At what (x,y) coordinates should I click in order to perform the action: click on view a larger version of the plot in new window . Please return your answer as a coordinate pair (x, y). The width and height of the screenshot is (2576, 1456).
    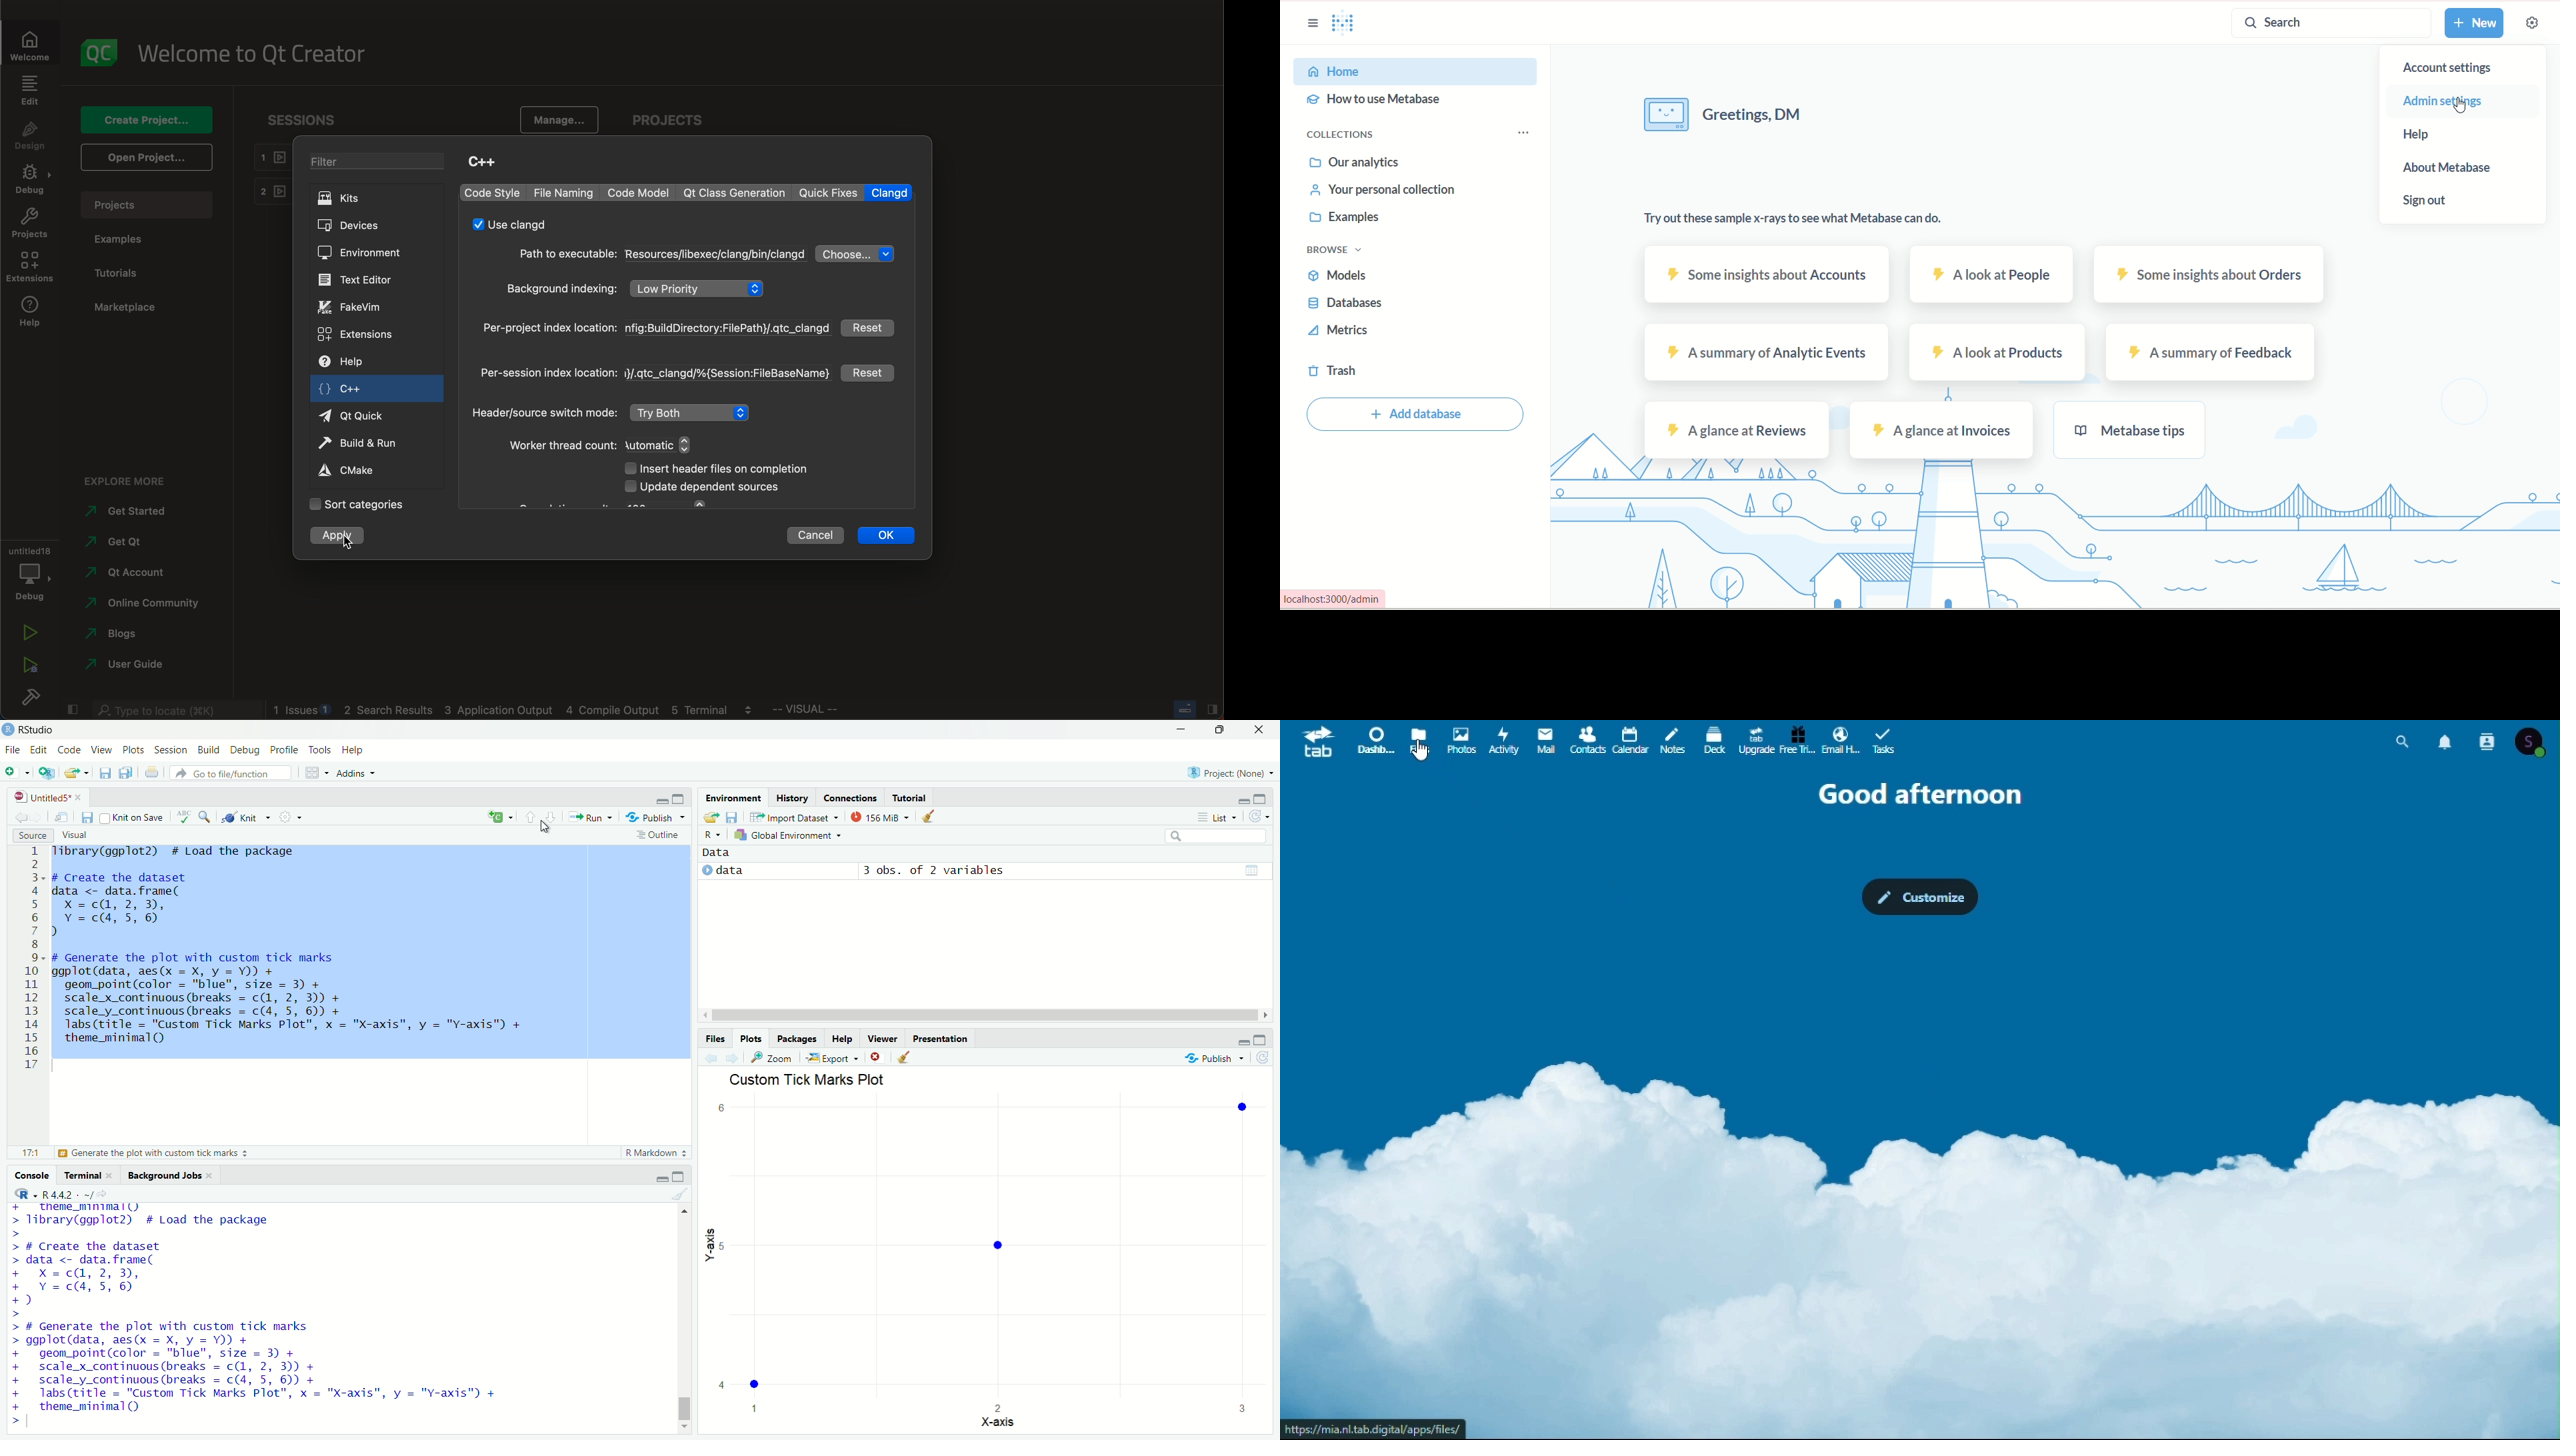
    Looking at the image, I should click on (772, 1059).